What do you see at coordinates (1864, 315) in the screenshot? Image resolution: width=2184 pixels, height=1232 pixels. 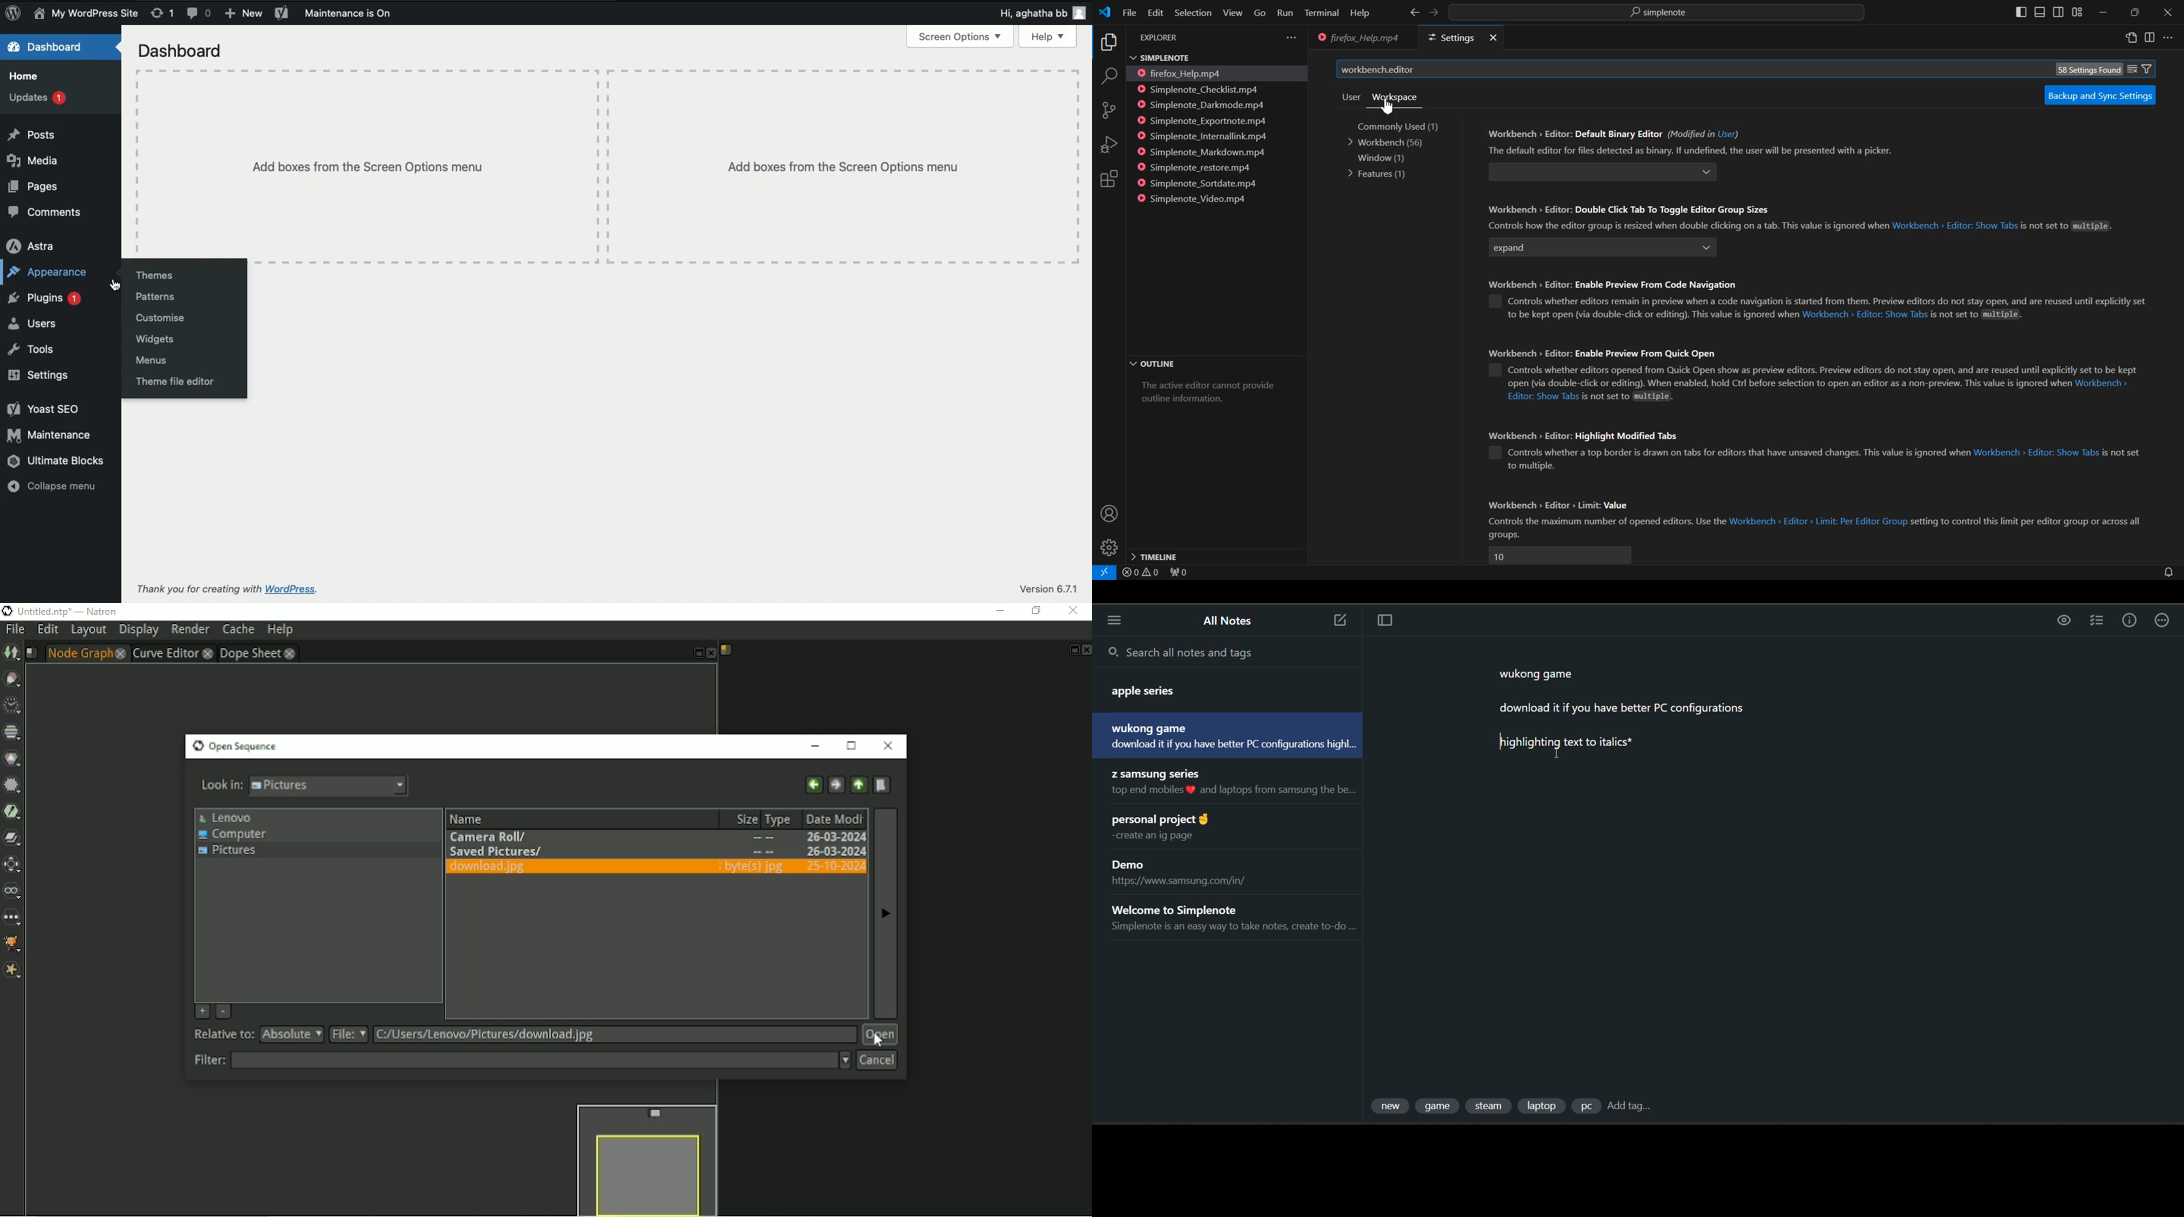 I see `Hyperlink for file address` at bounding box center [1864, 315].